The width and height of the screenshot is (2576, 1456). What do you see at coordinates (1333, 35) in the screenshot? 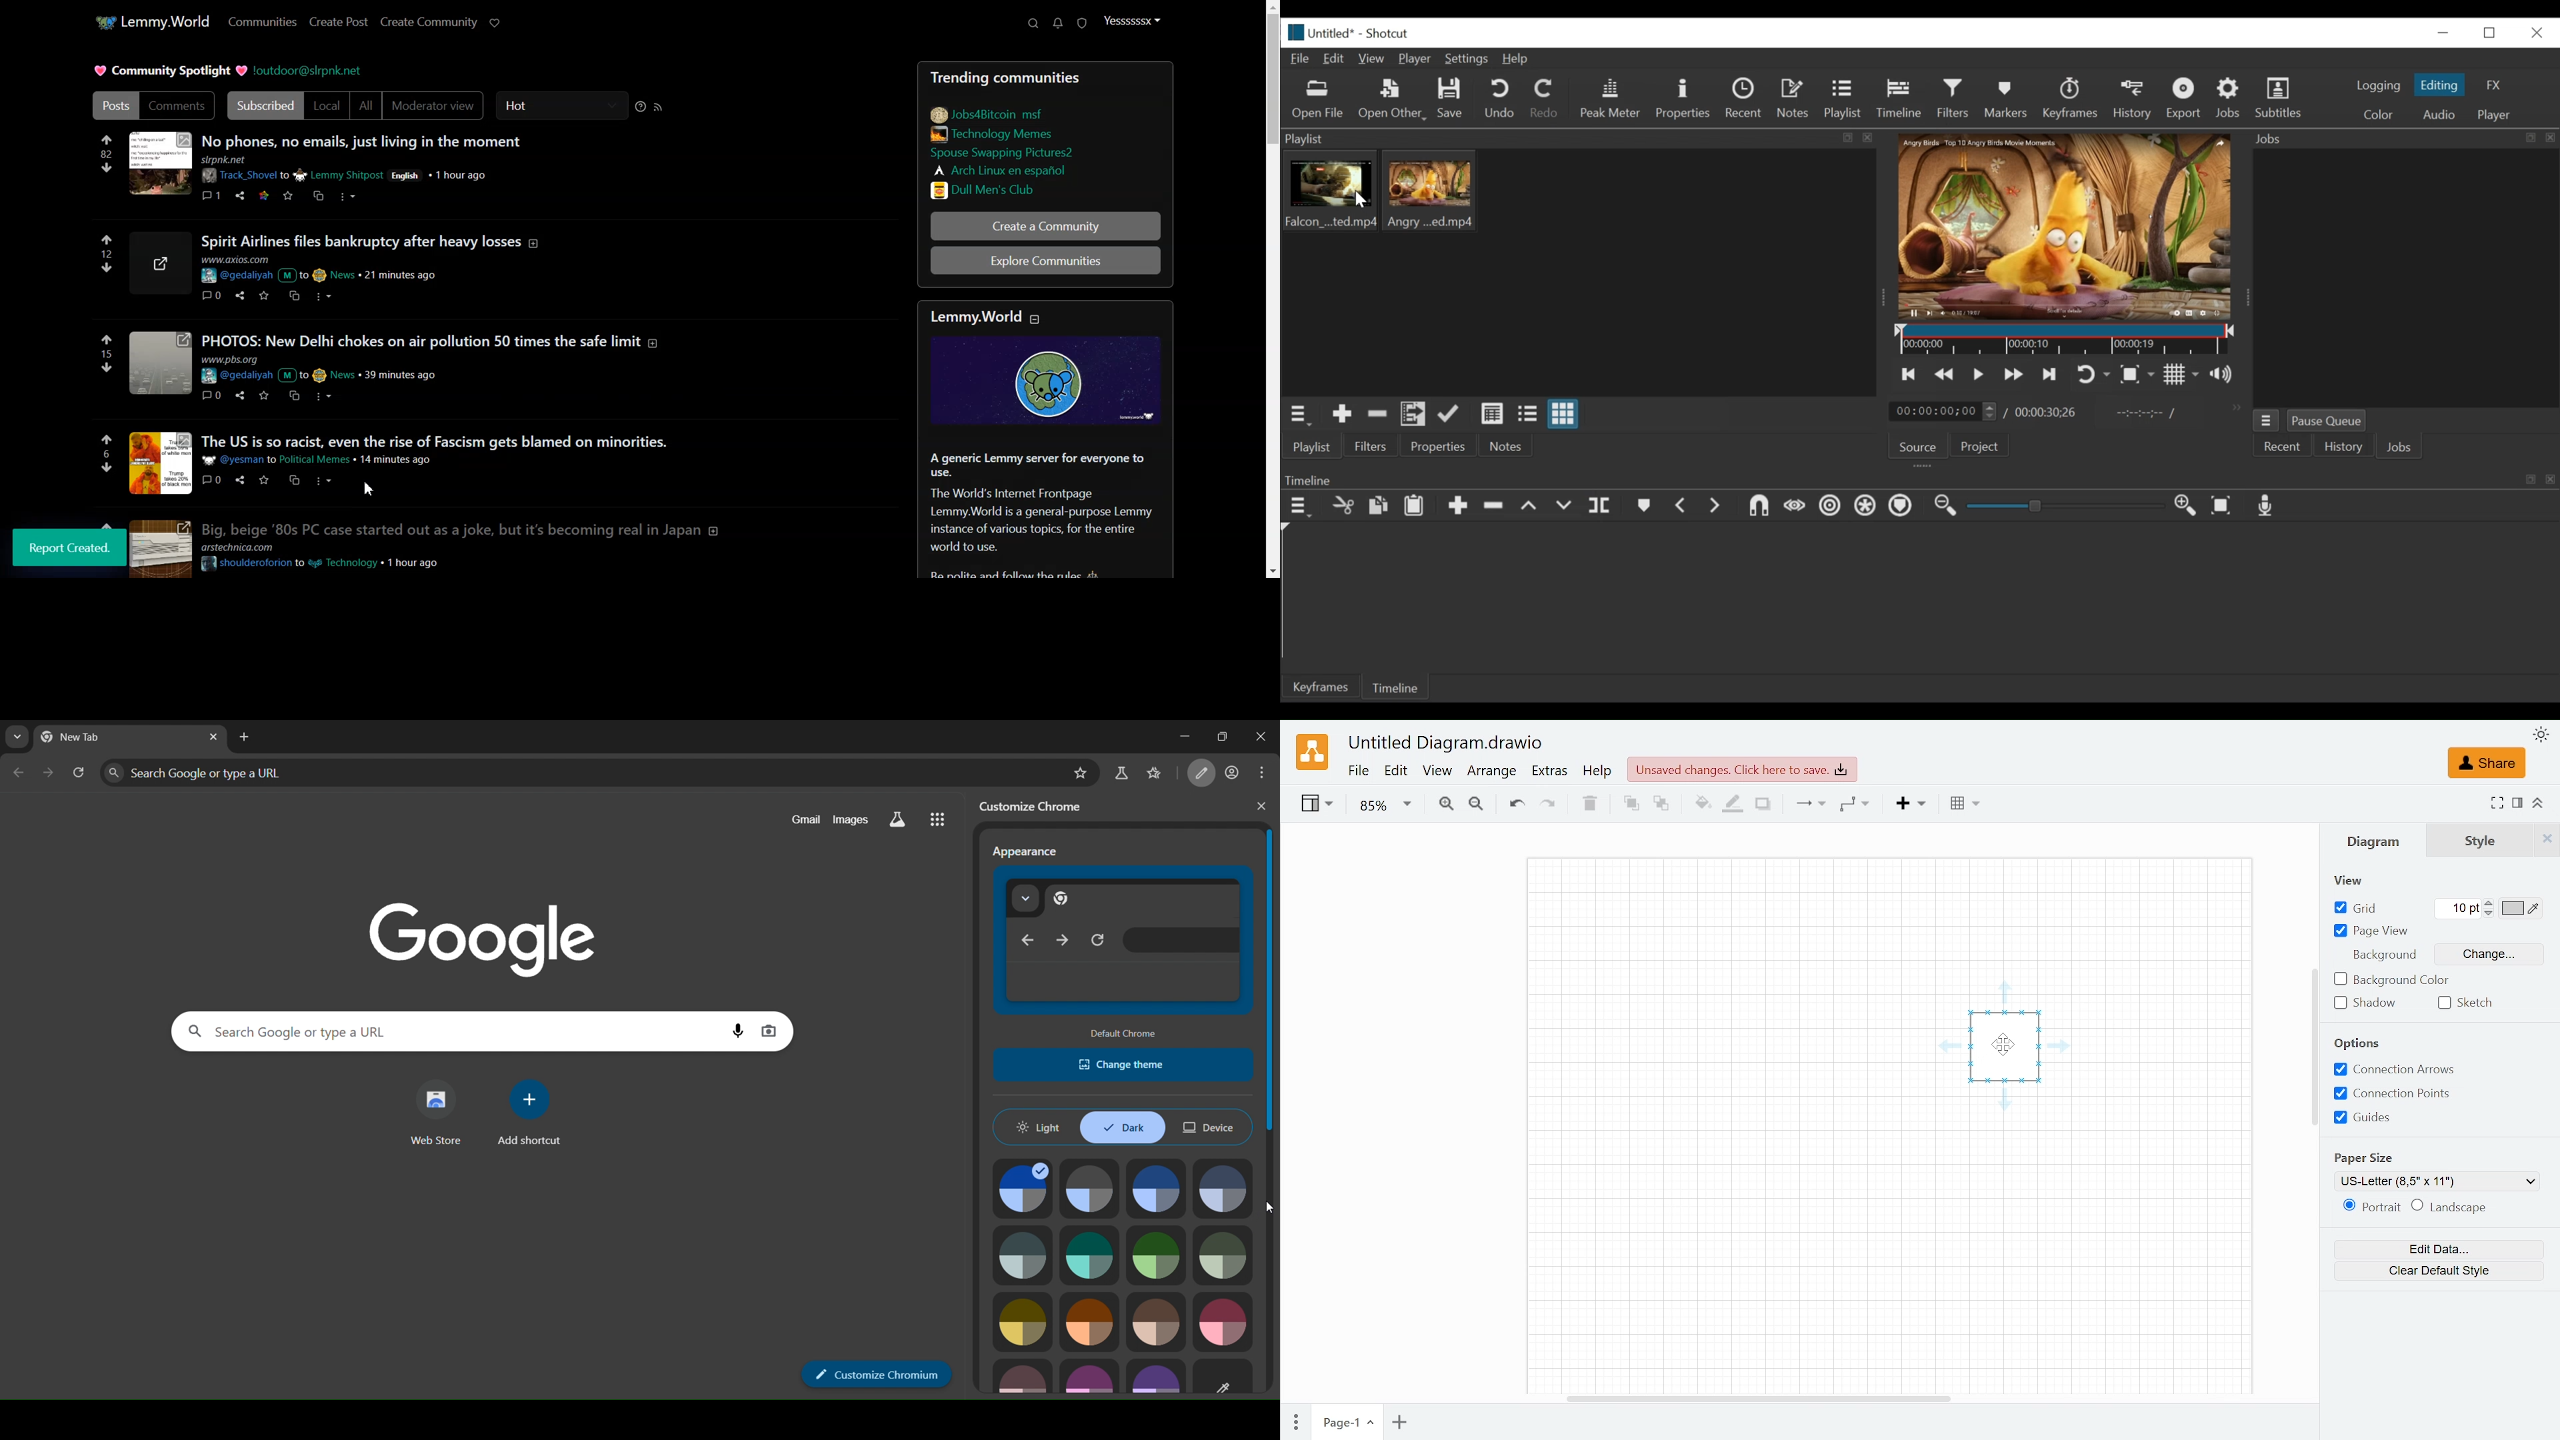
I see `File name` at bounding box center [1333, 35].